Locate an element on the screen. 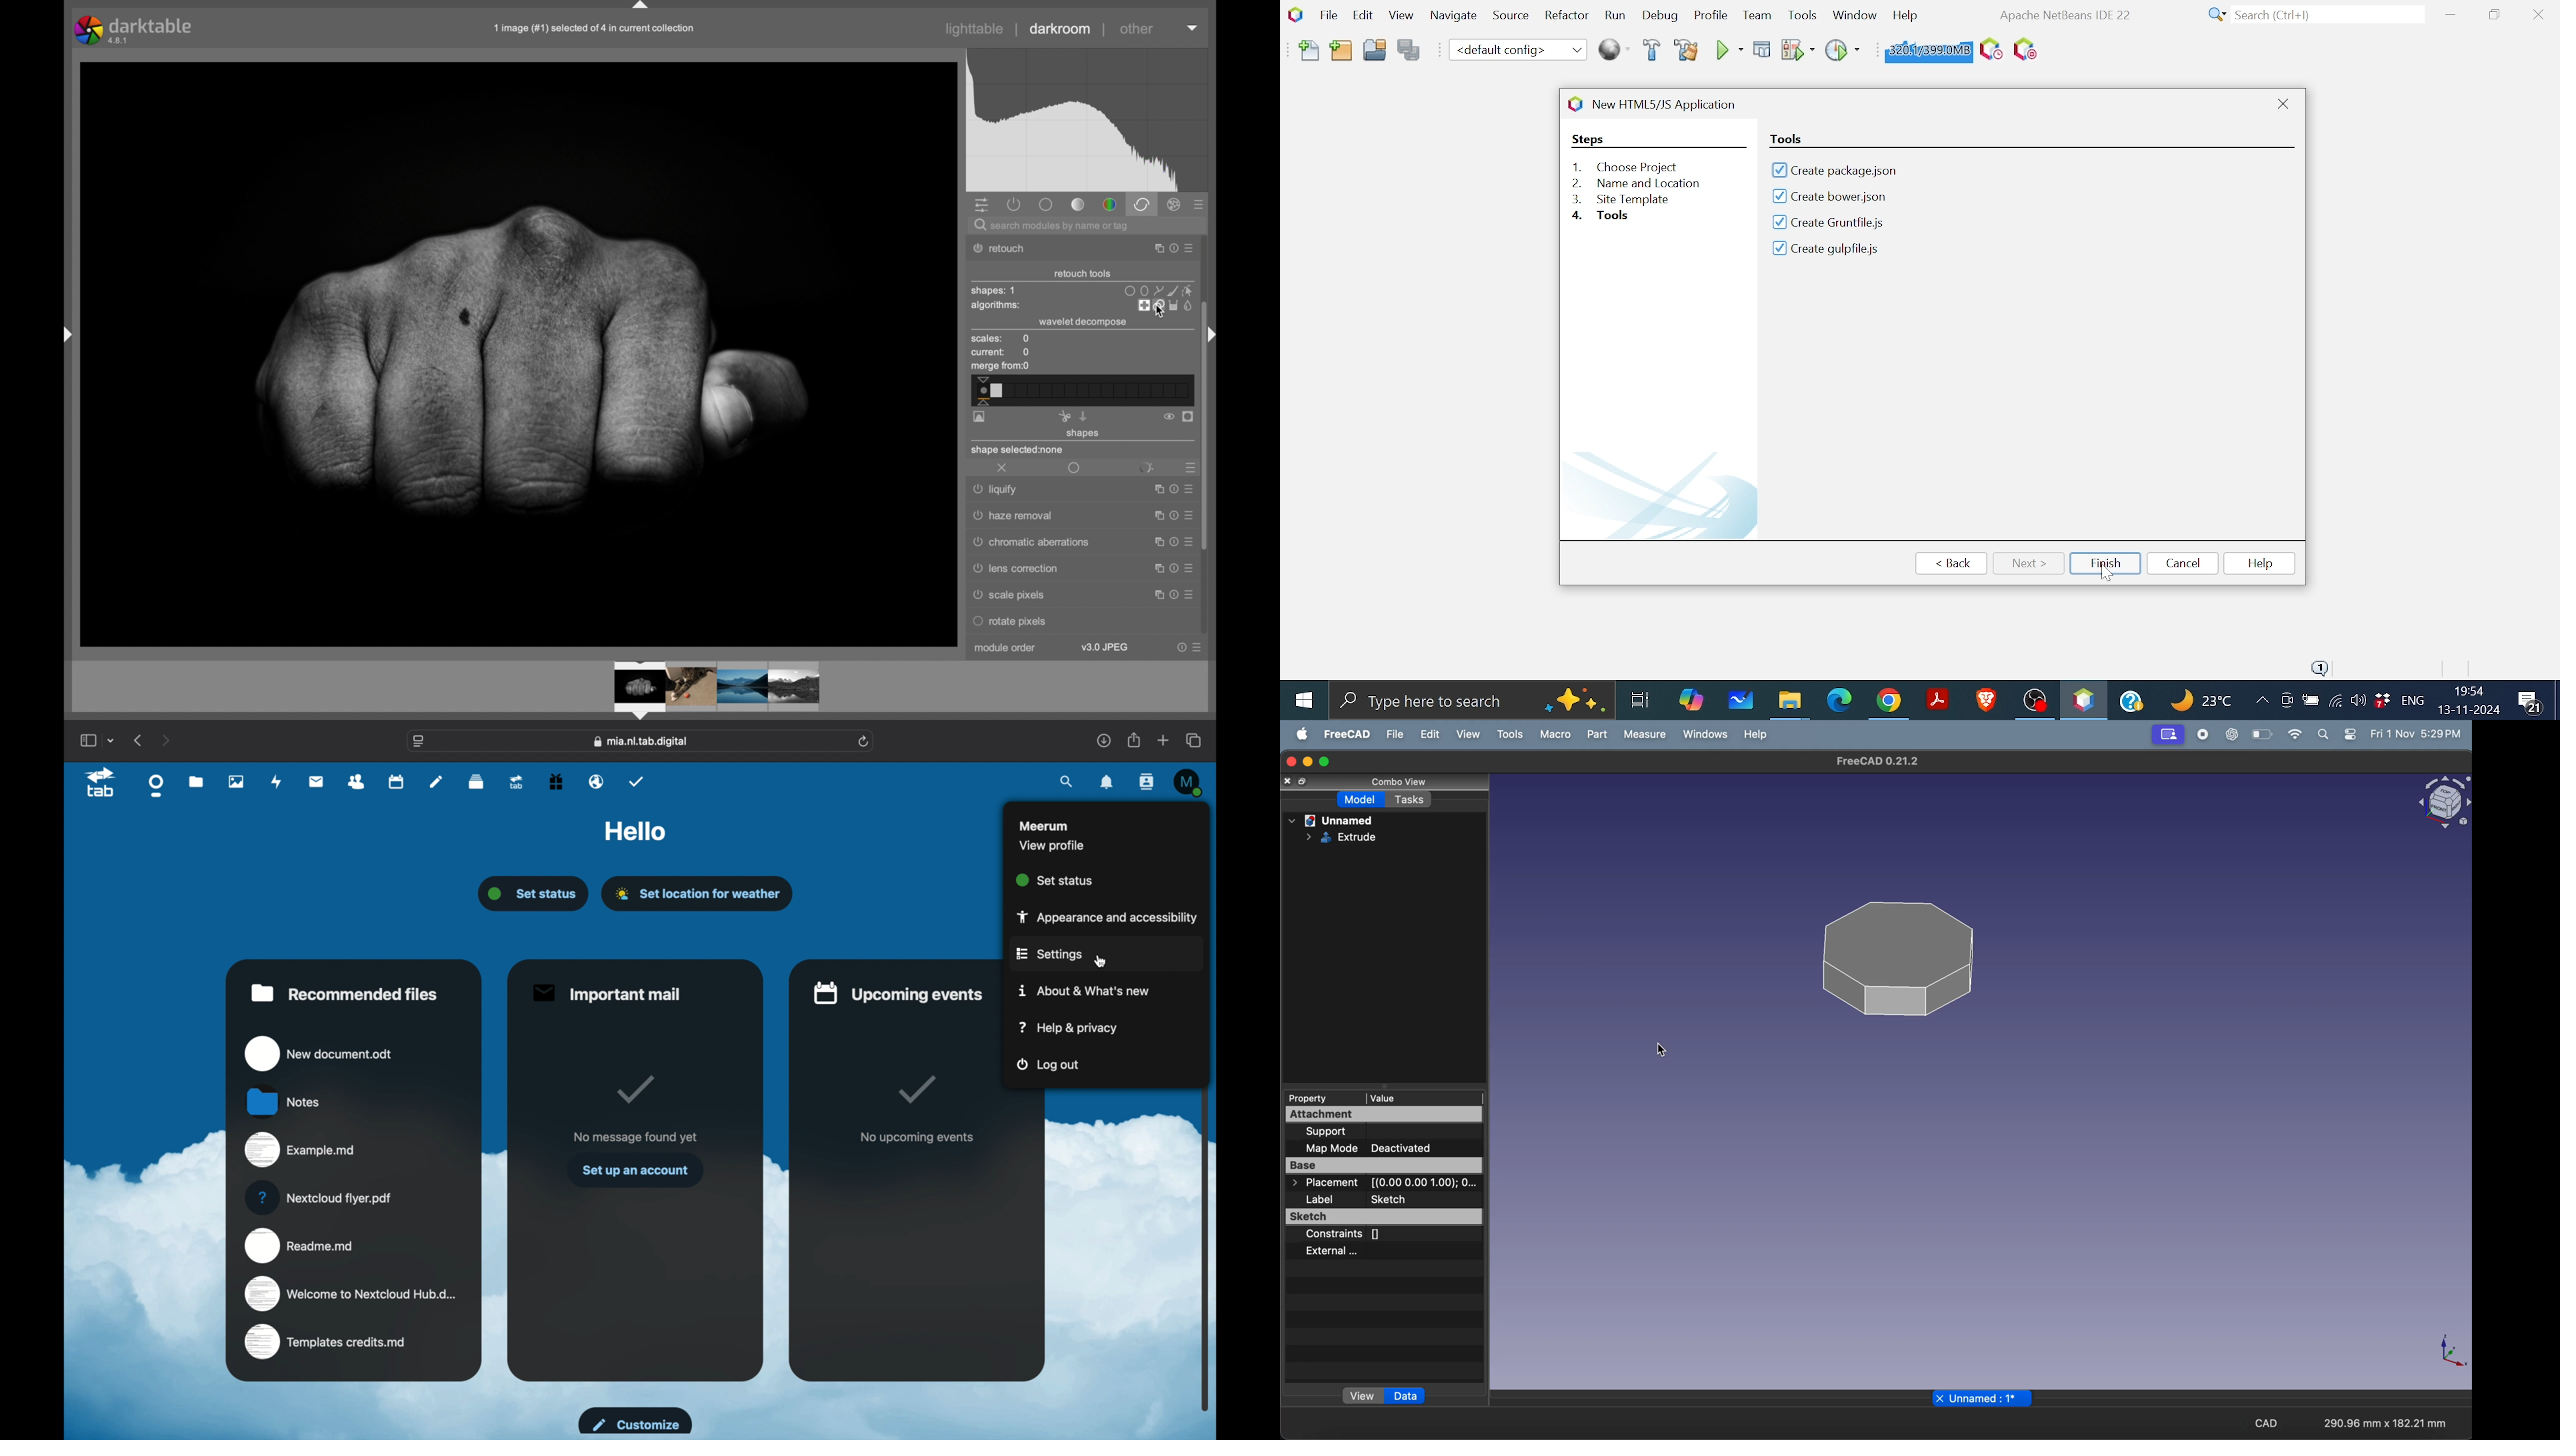 Image resolution: width=2576 pixels, height=1456 pixels. tick mark is located at coordinates (636, 1089).